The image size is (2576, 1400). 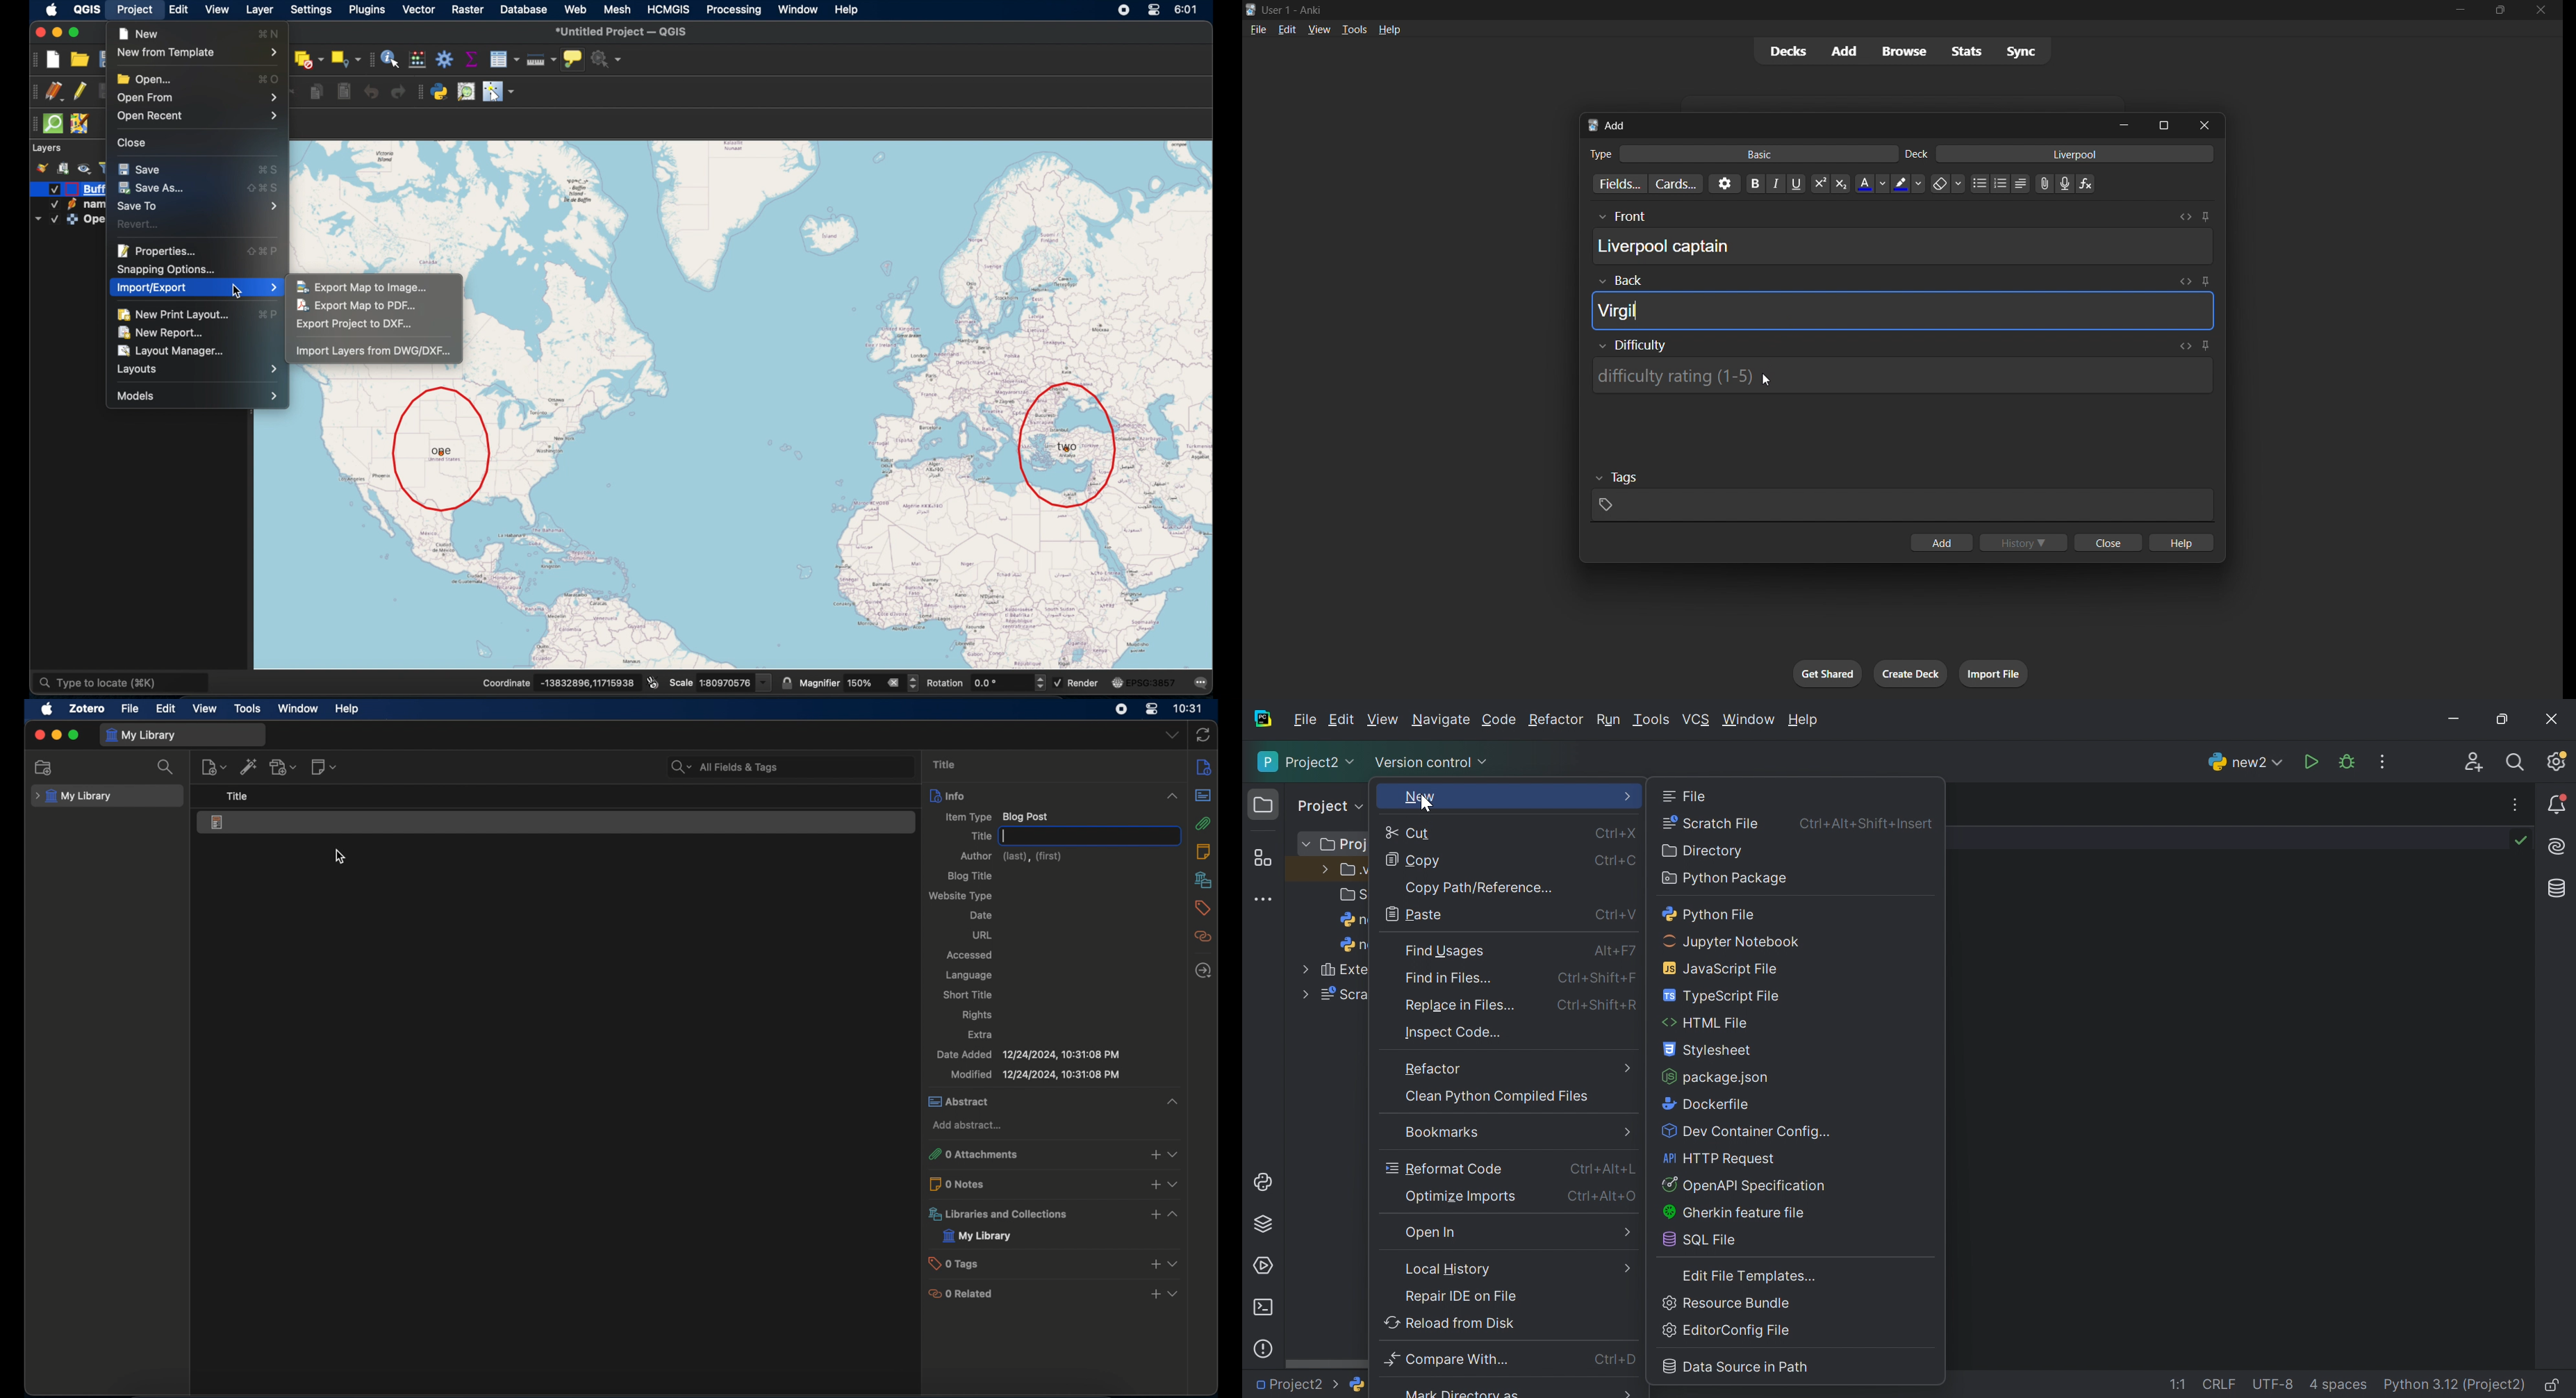 What do you see at coordinates (1204, 937) in the screenshot?
I see `related` at bounding box center [1204, 937].